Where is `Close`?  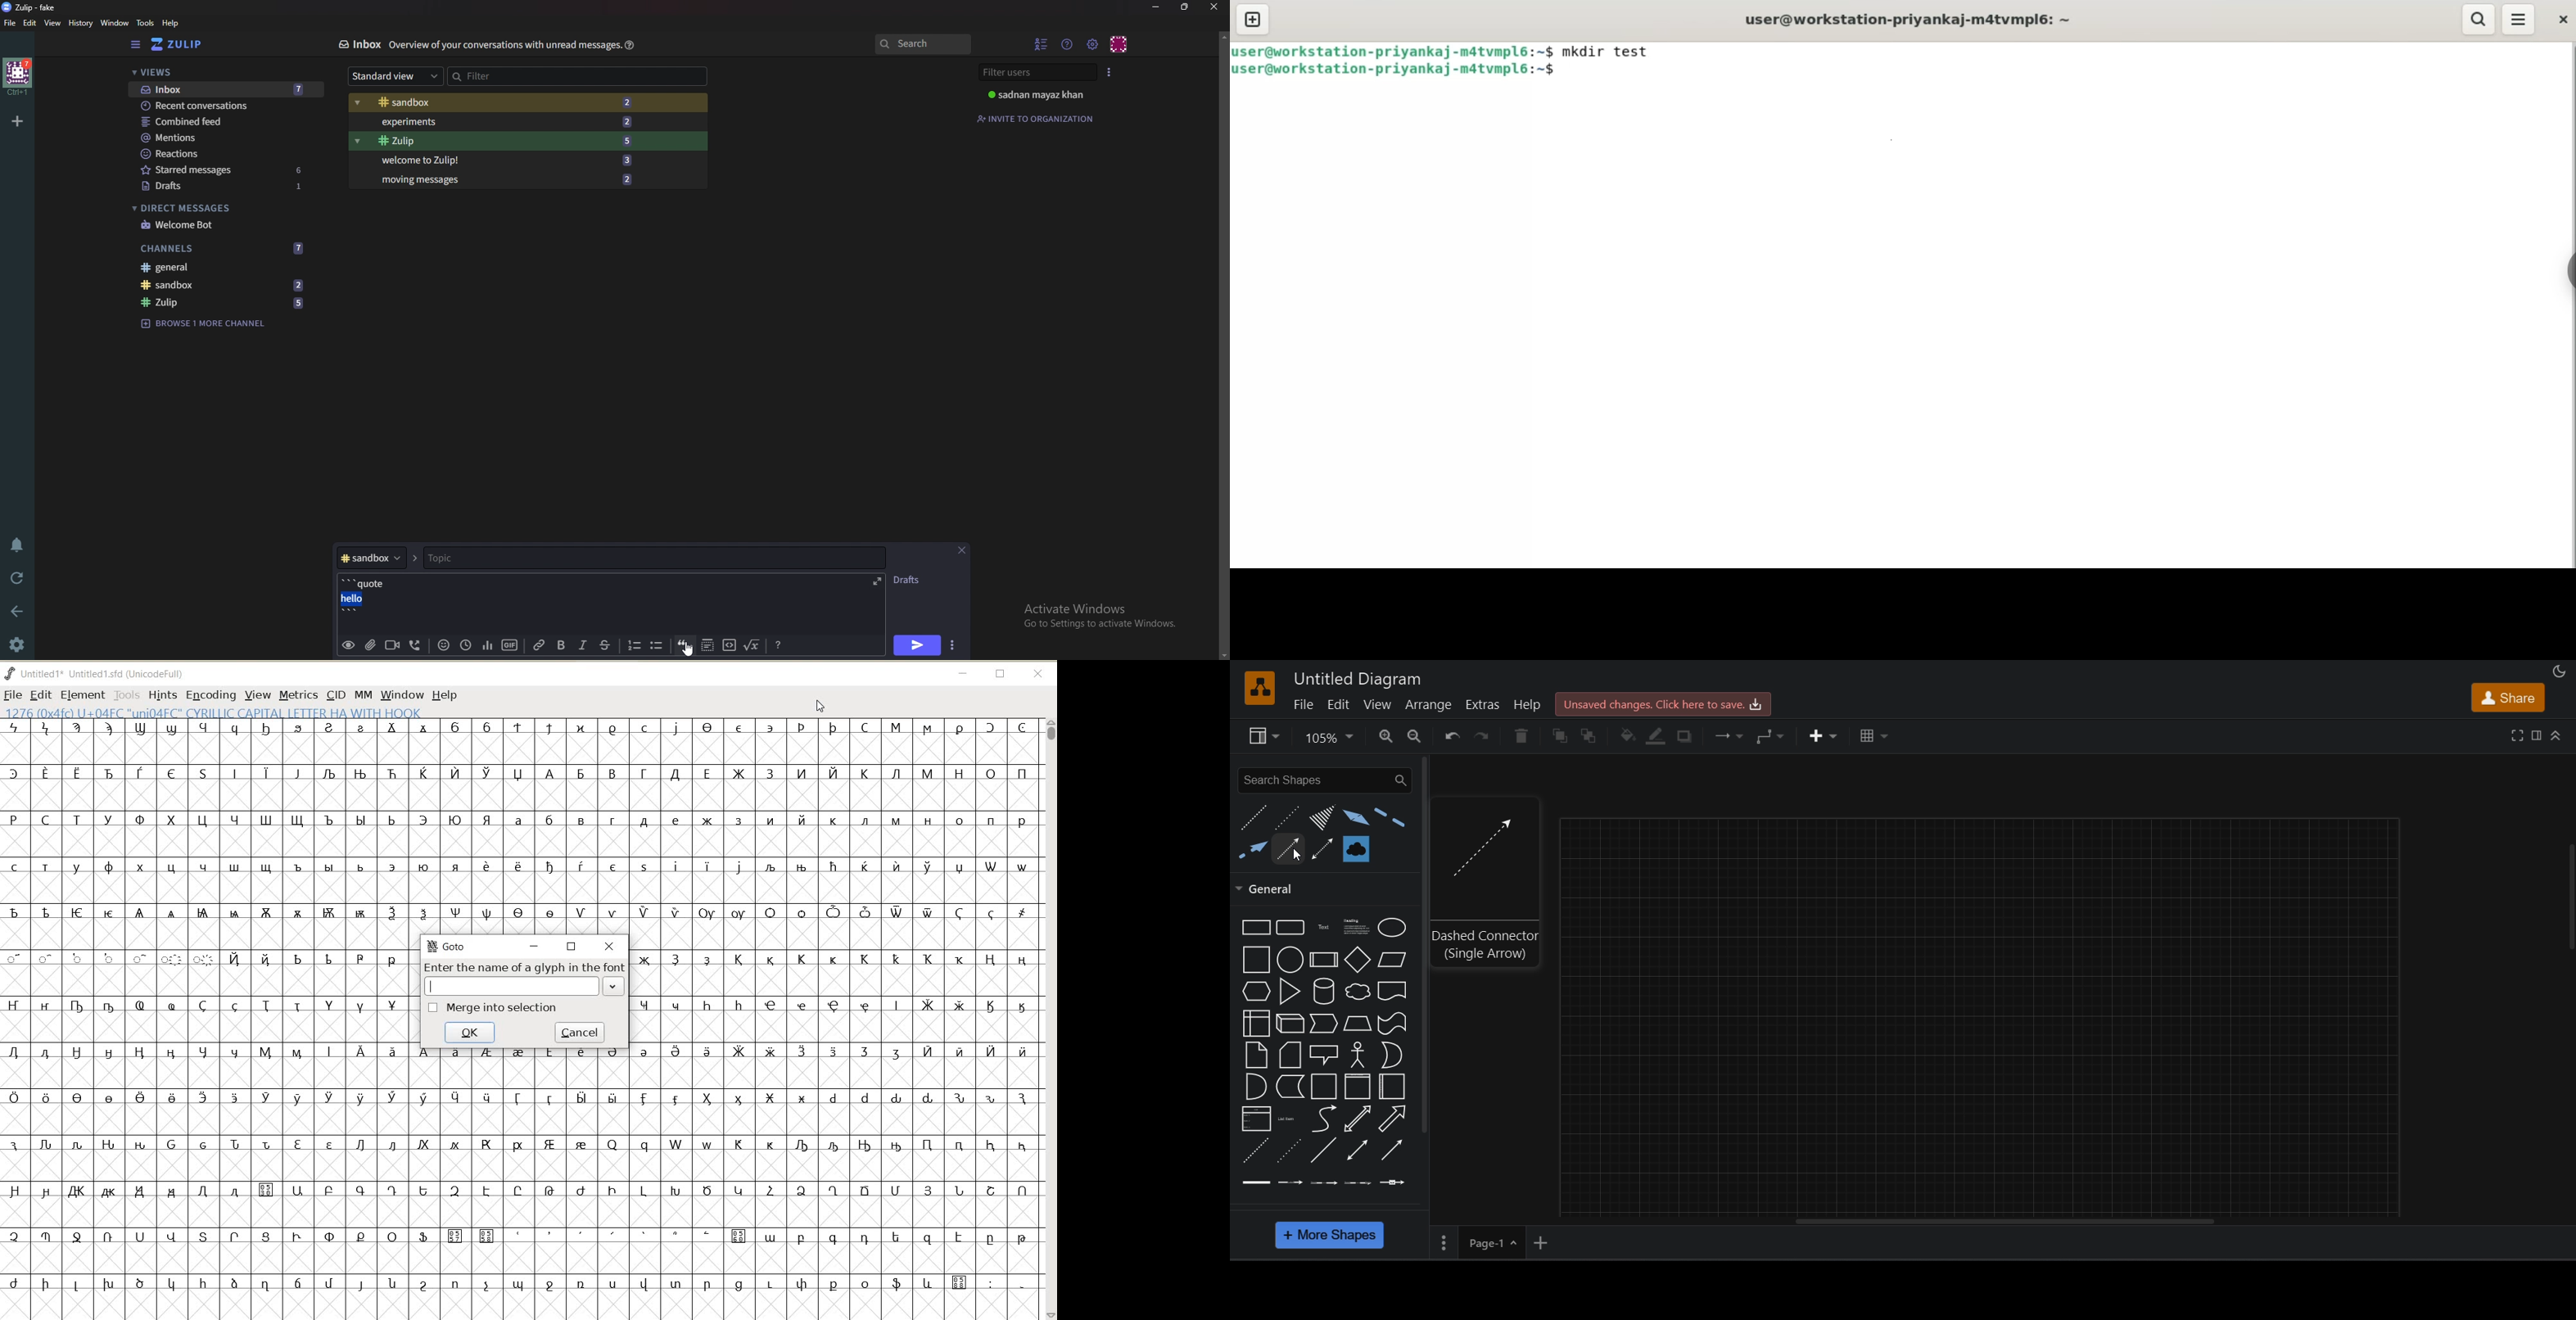 Close is located at coordinates (1212, 8).